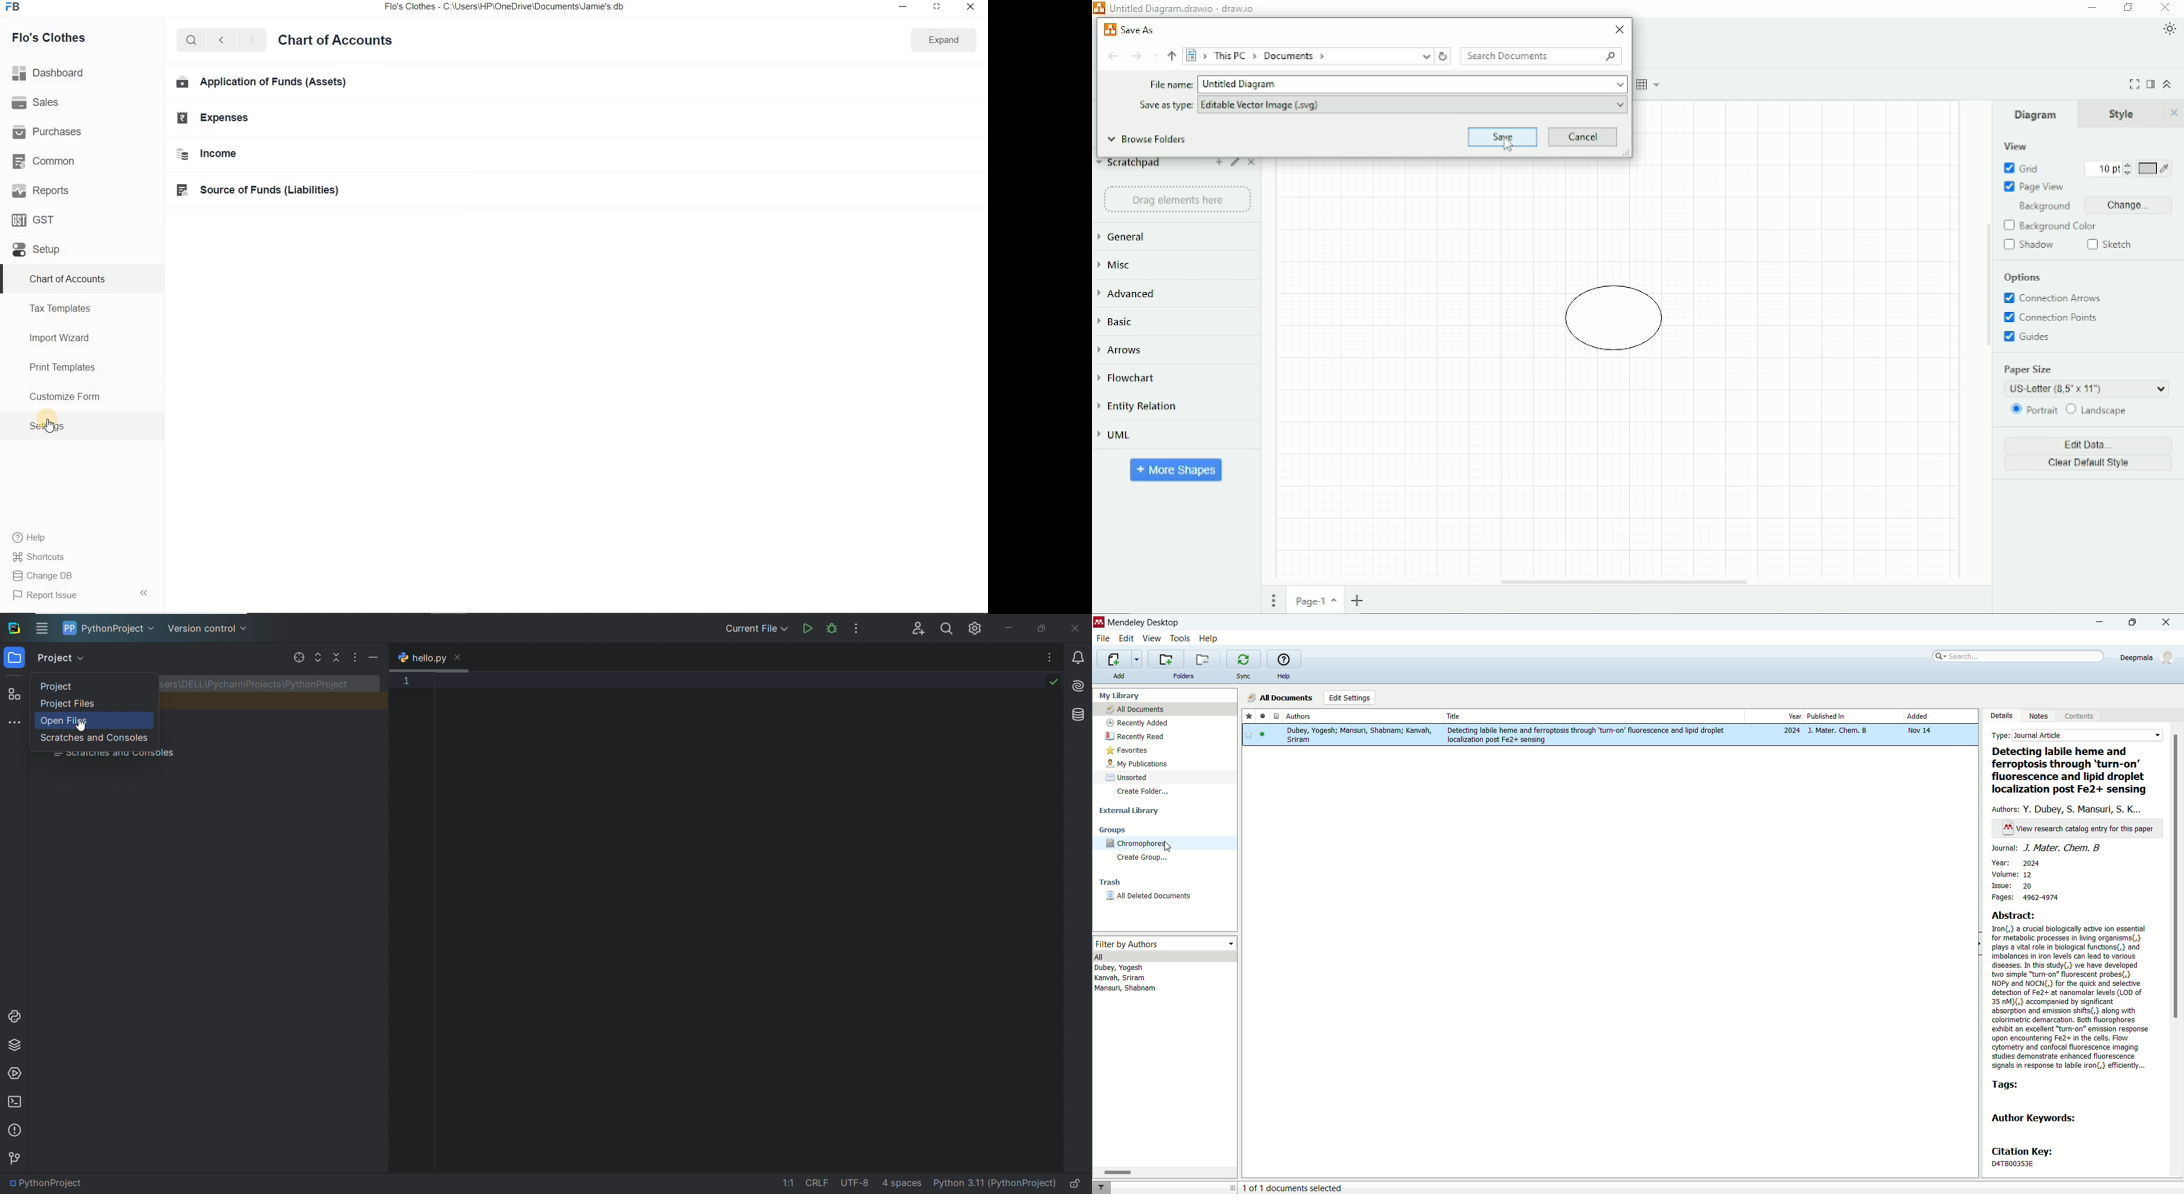 Image resolution: width=2184 pixels, height=1204 pixels. What do you see at coordinates (15, 1042) in the screenshot?
I see `python package` at bounding box center [15, 1042].